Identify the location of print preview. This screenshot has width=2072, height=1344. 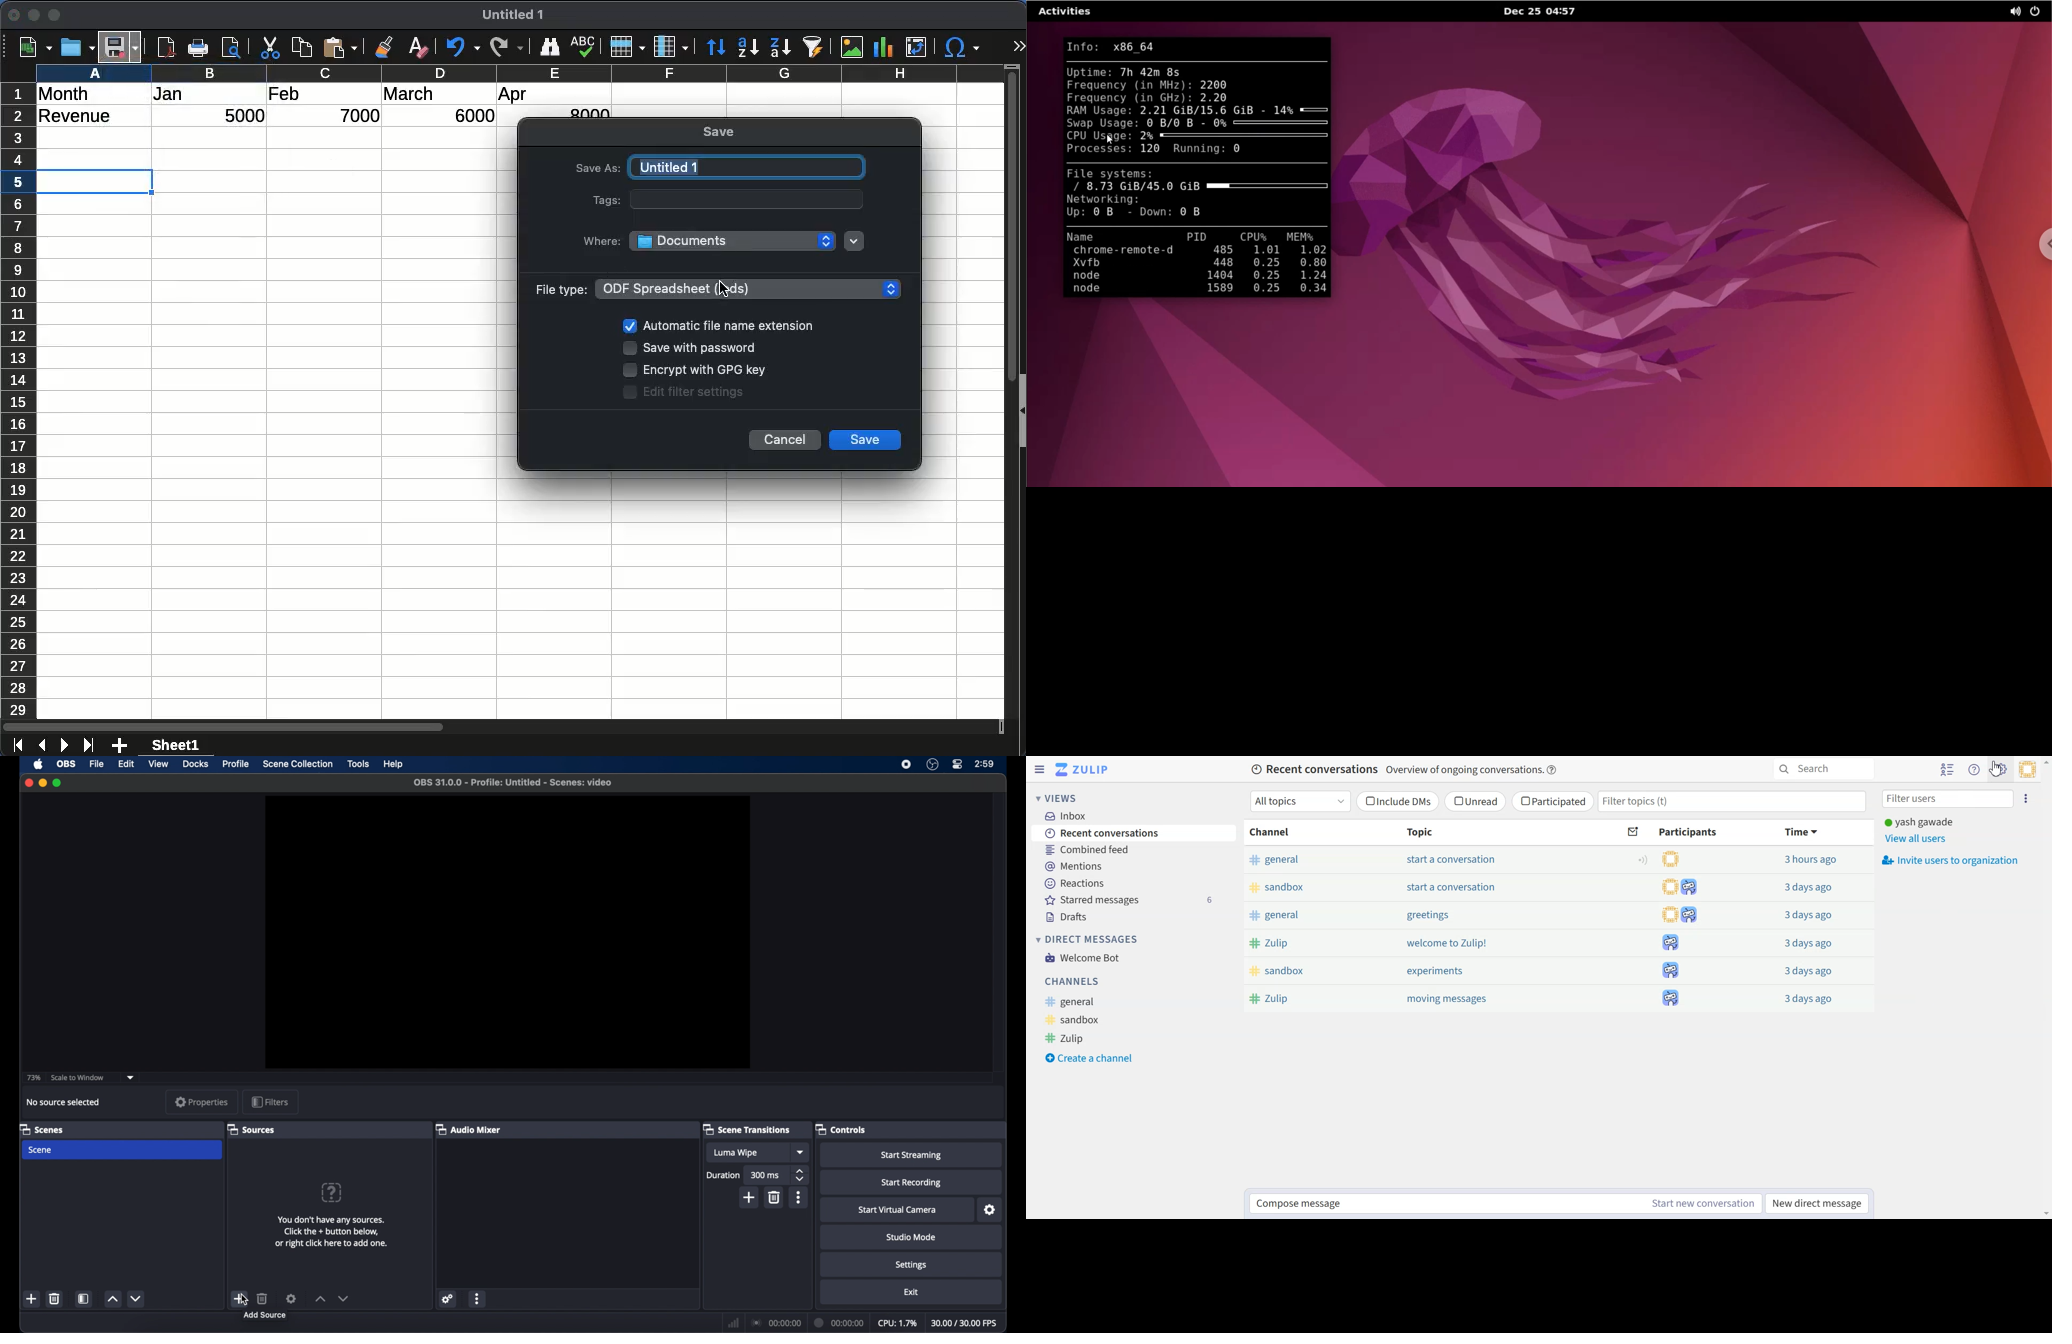
(233, 49).